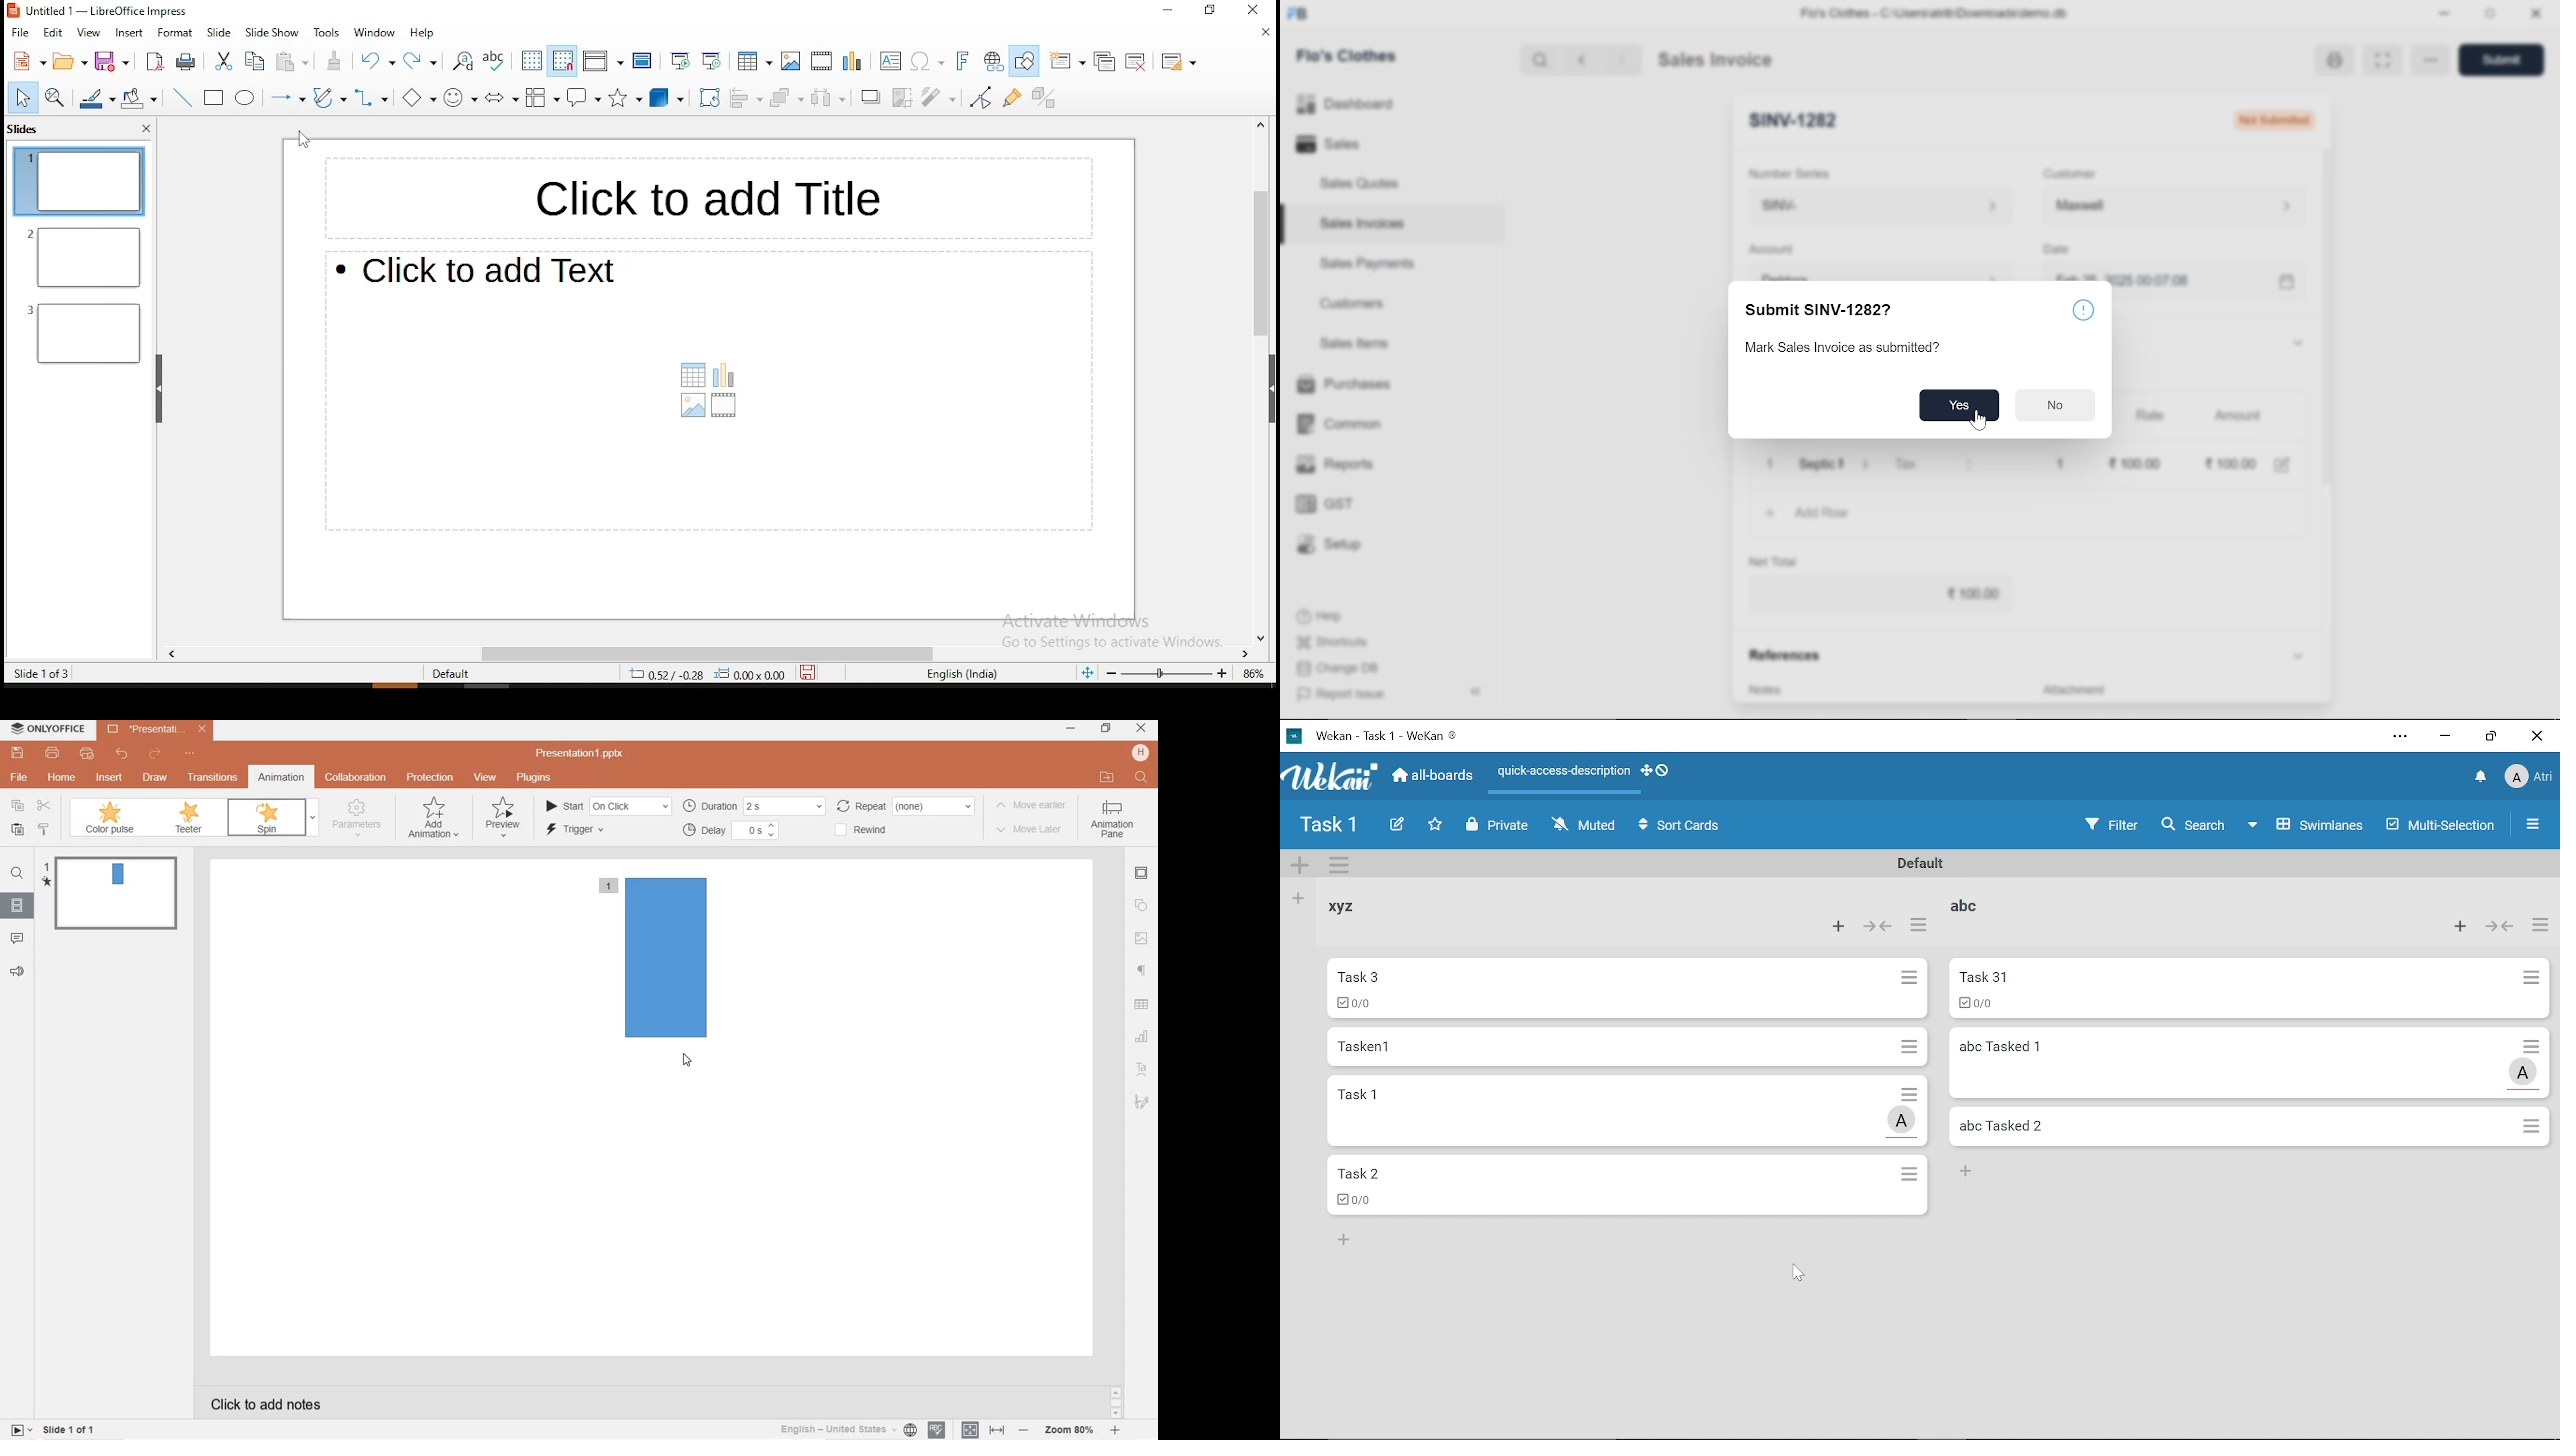  Describe the element at coordinates (49, 731) in the screenshot. I see `ONLYOFFICE` at that location.